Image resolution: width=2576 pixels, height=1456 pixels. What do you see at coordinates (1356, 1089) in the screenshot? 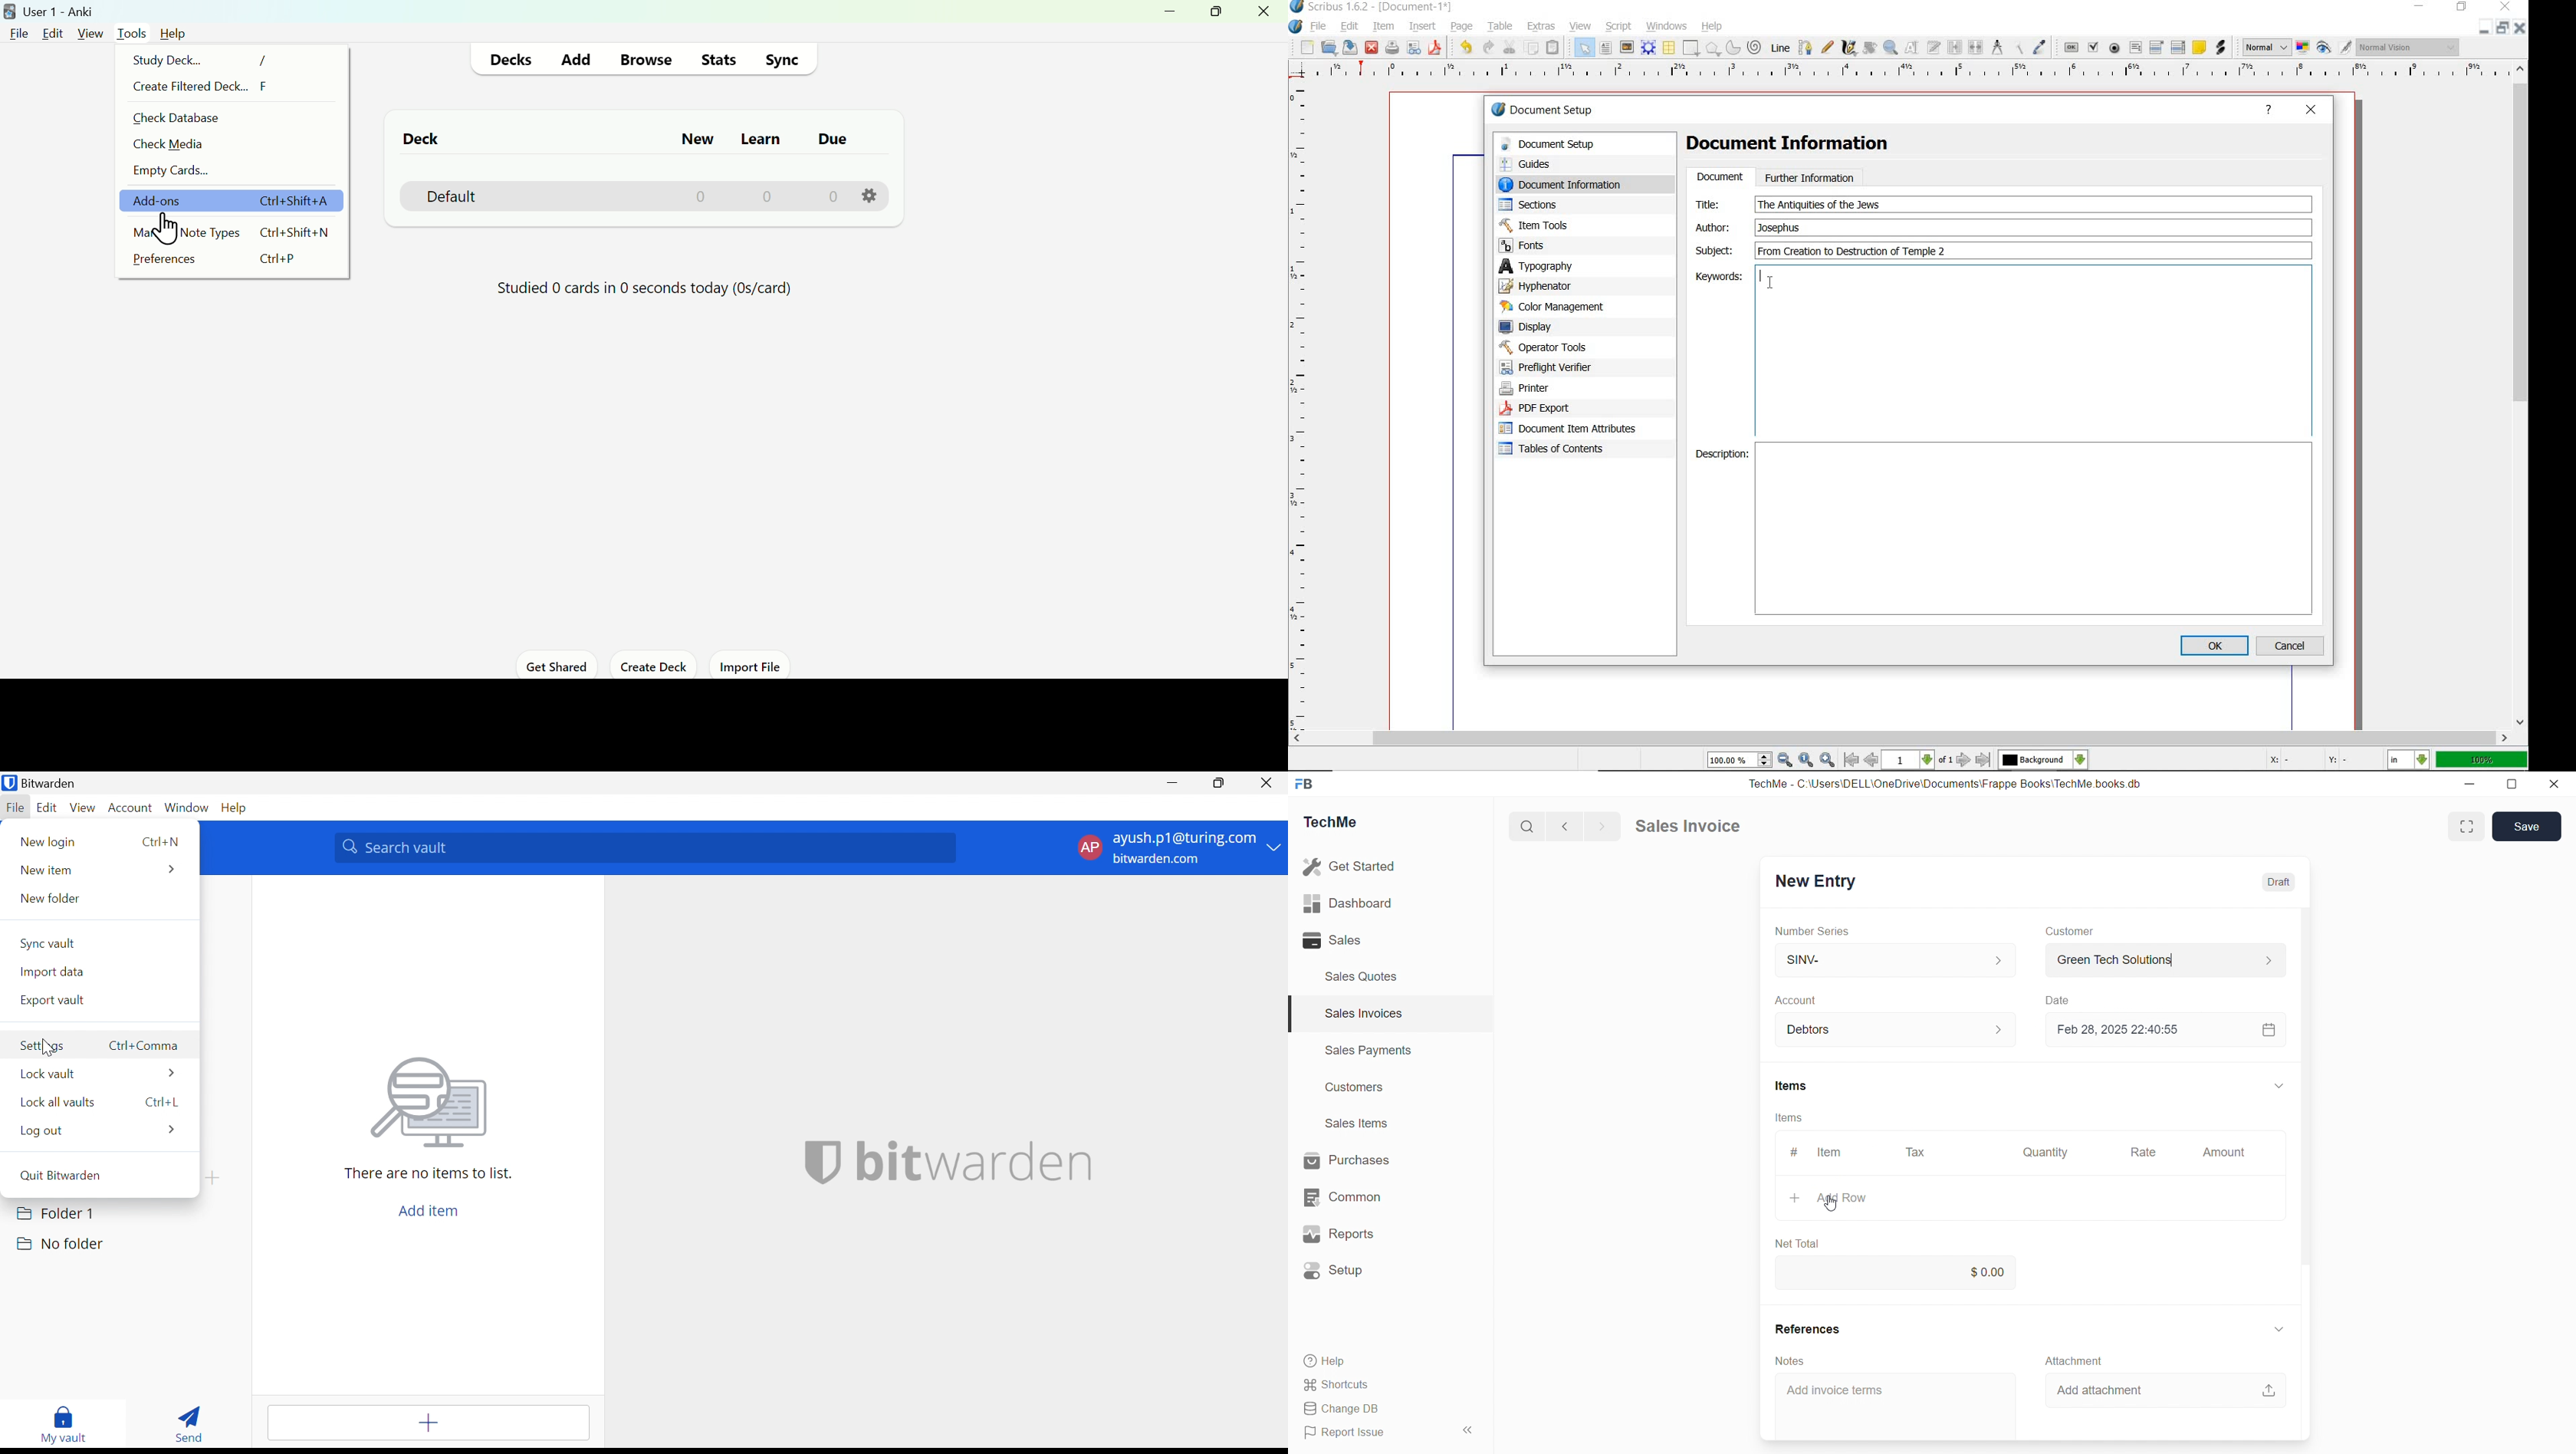
I see `Customers` at bounding box center [1356, 1089].